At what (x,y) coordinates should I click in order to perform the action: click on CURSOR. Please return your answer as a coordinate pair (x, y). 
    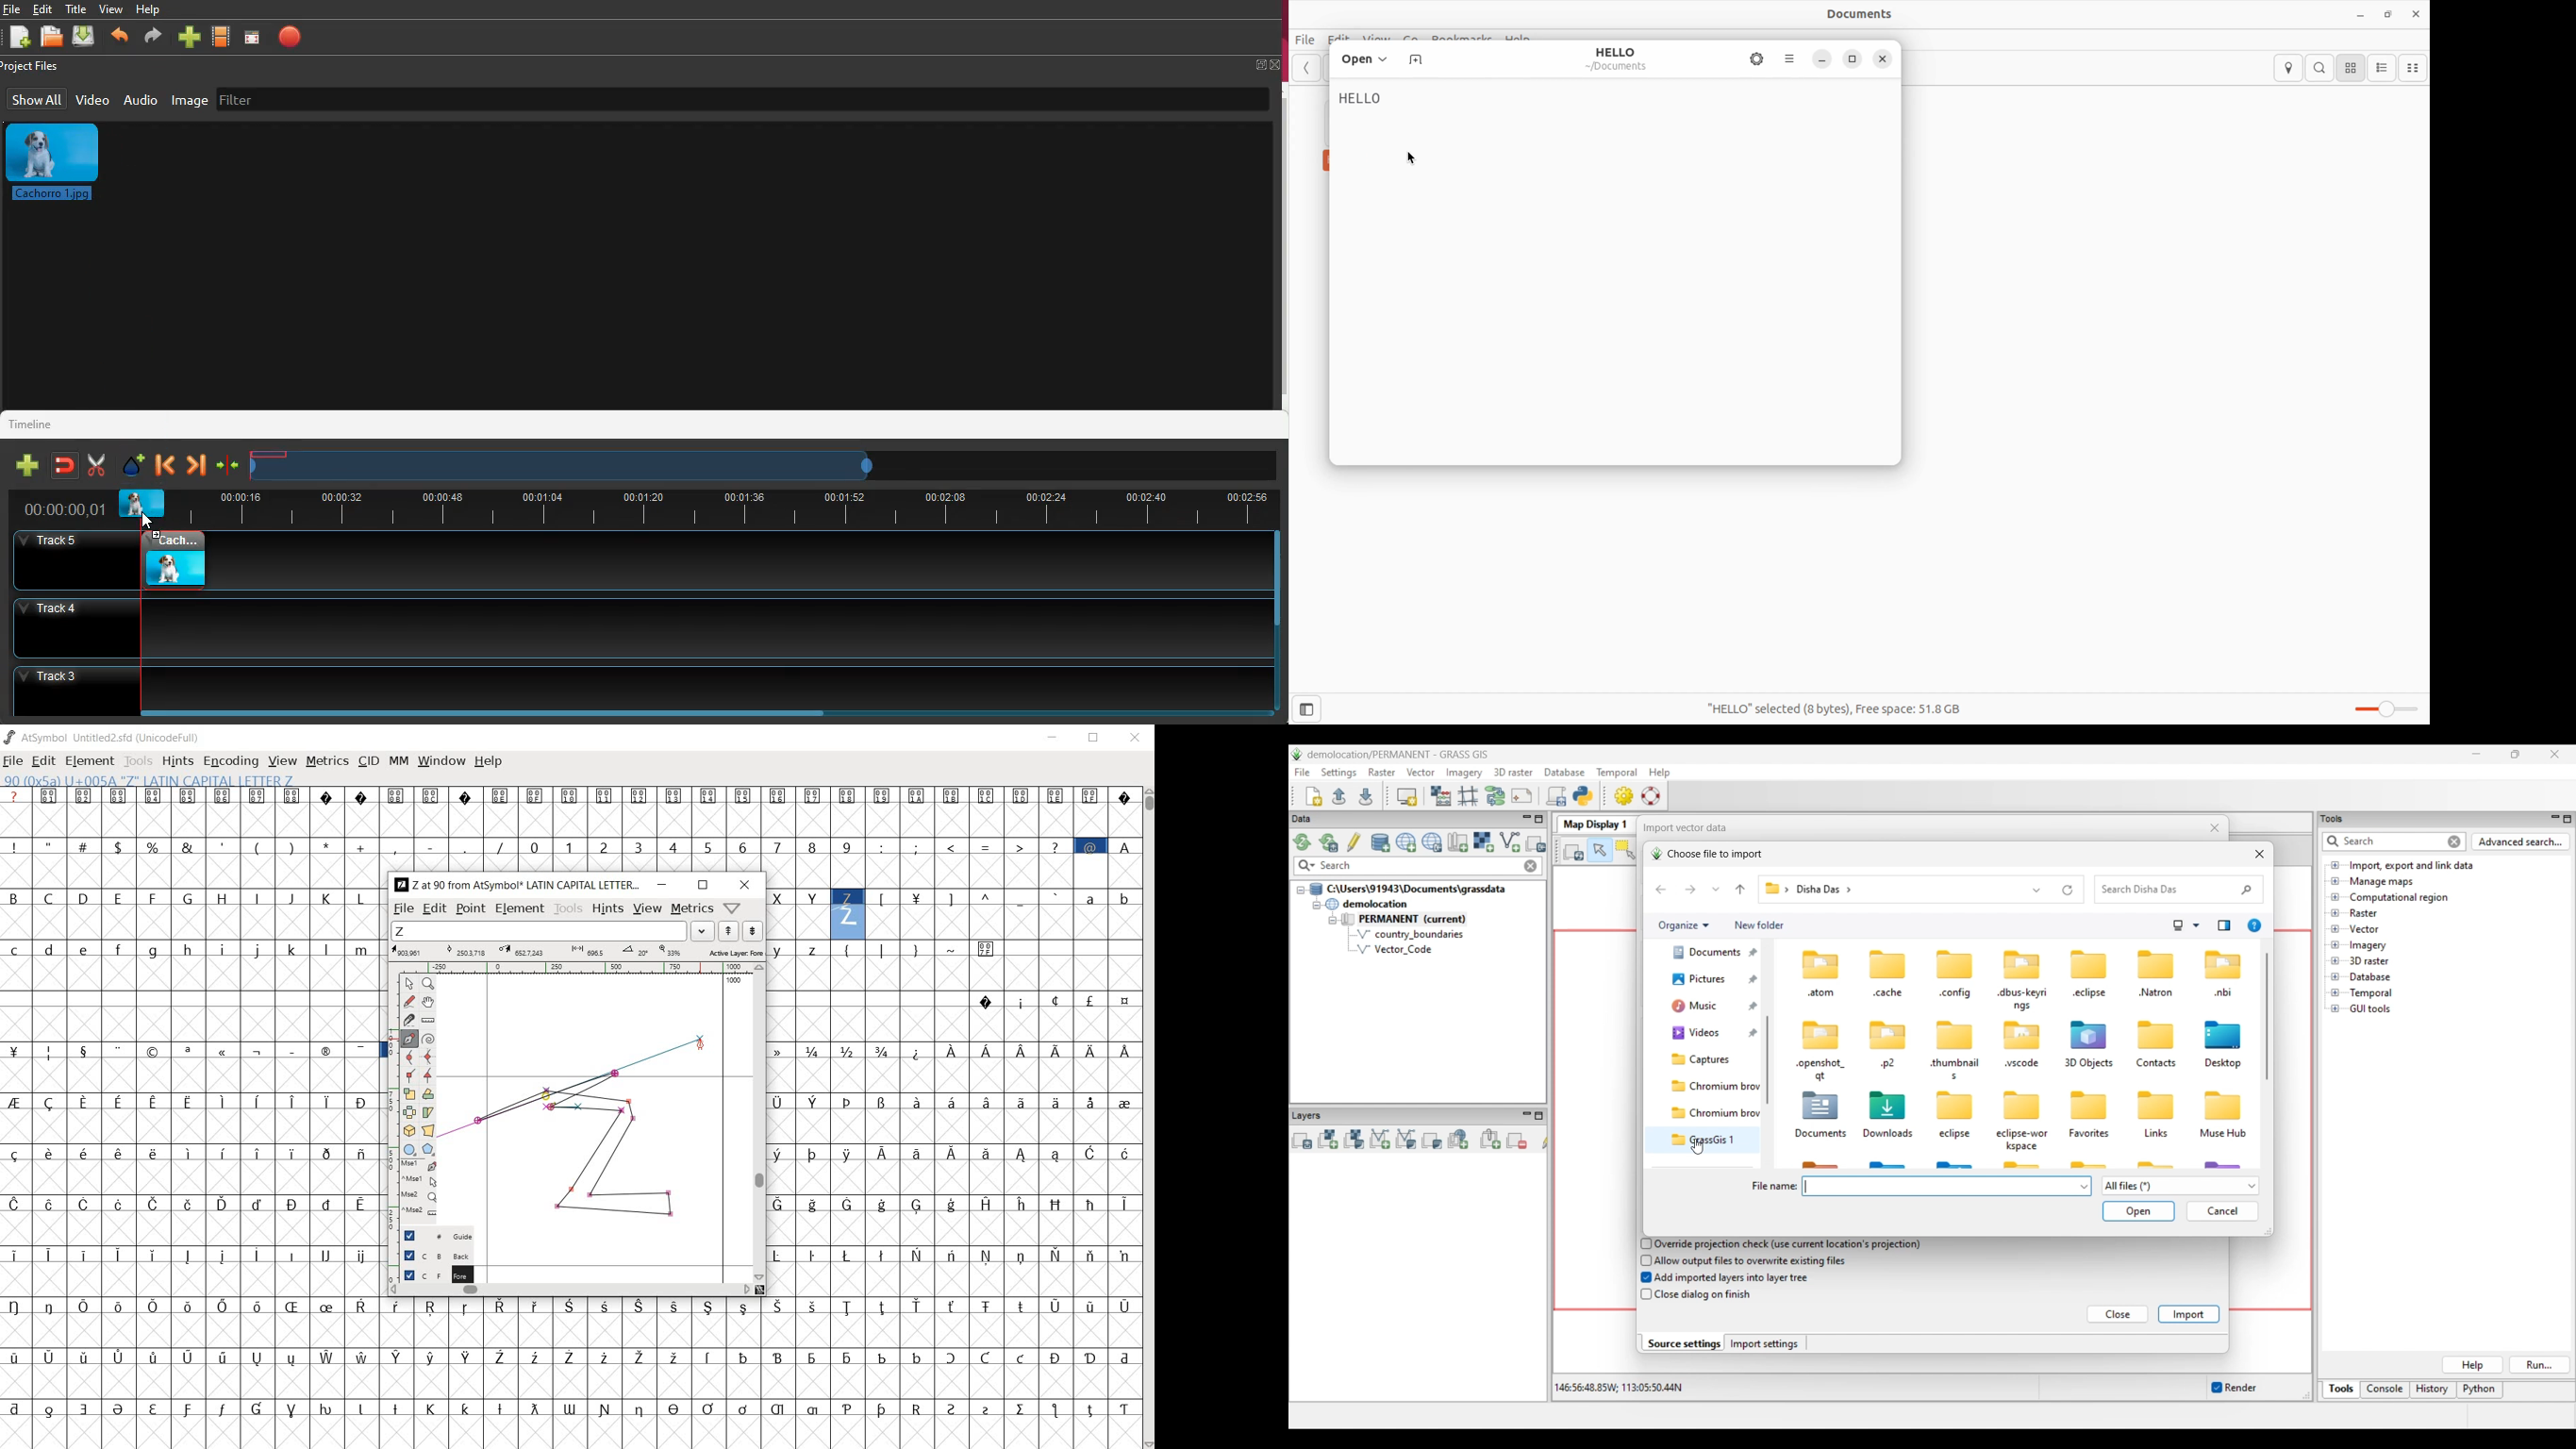
    Looking at the image, I should click on (703, 1046).